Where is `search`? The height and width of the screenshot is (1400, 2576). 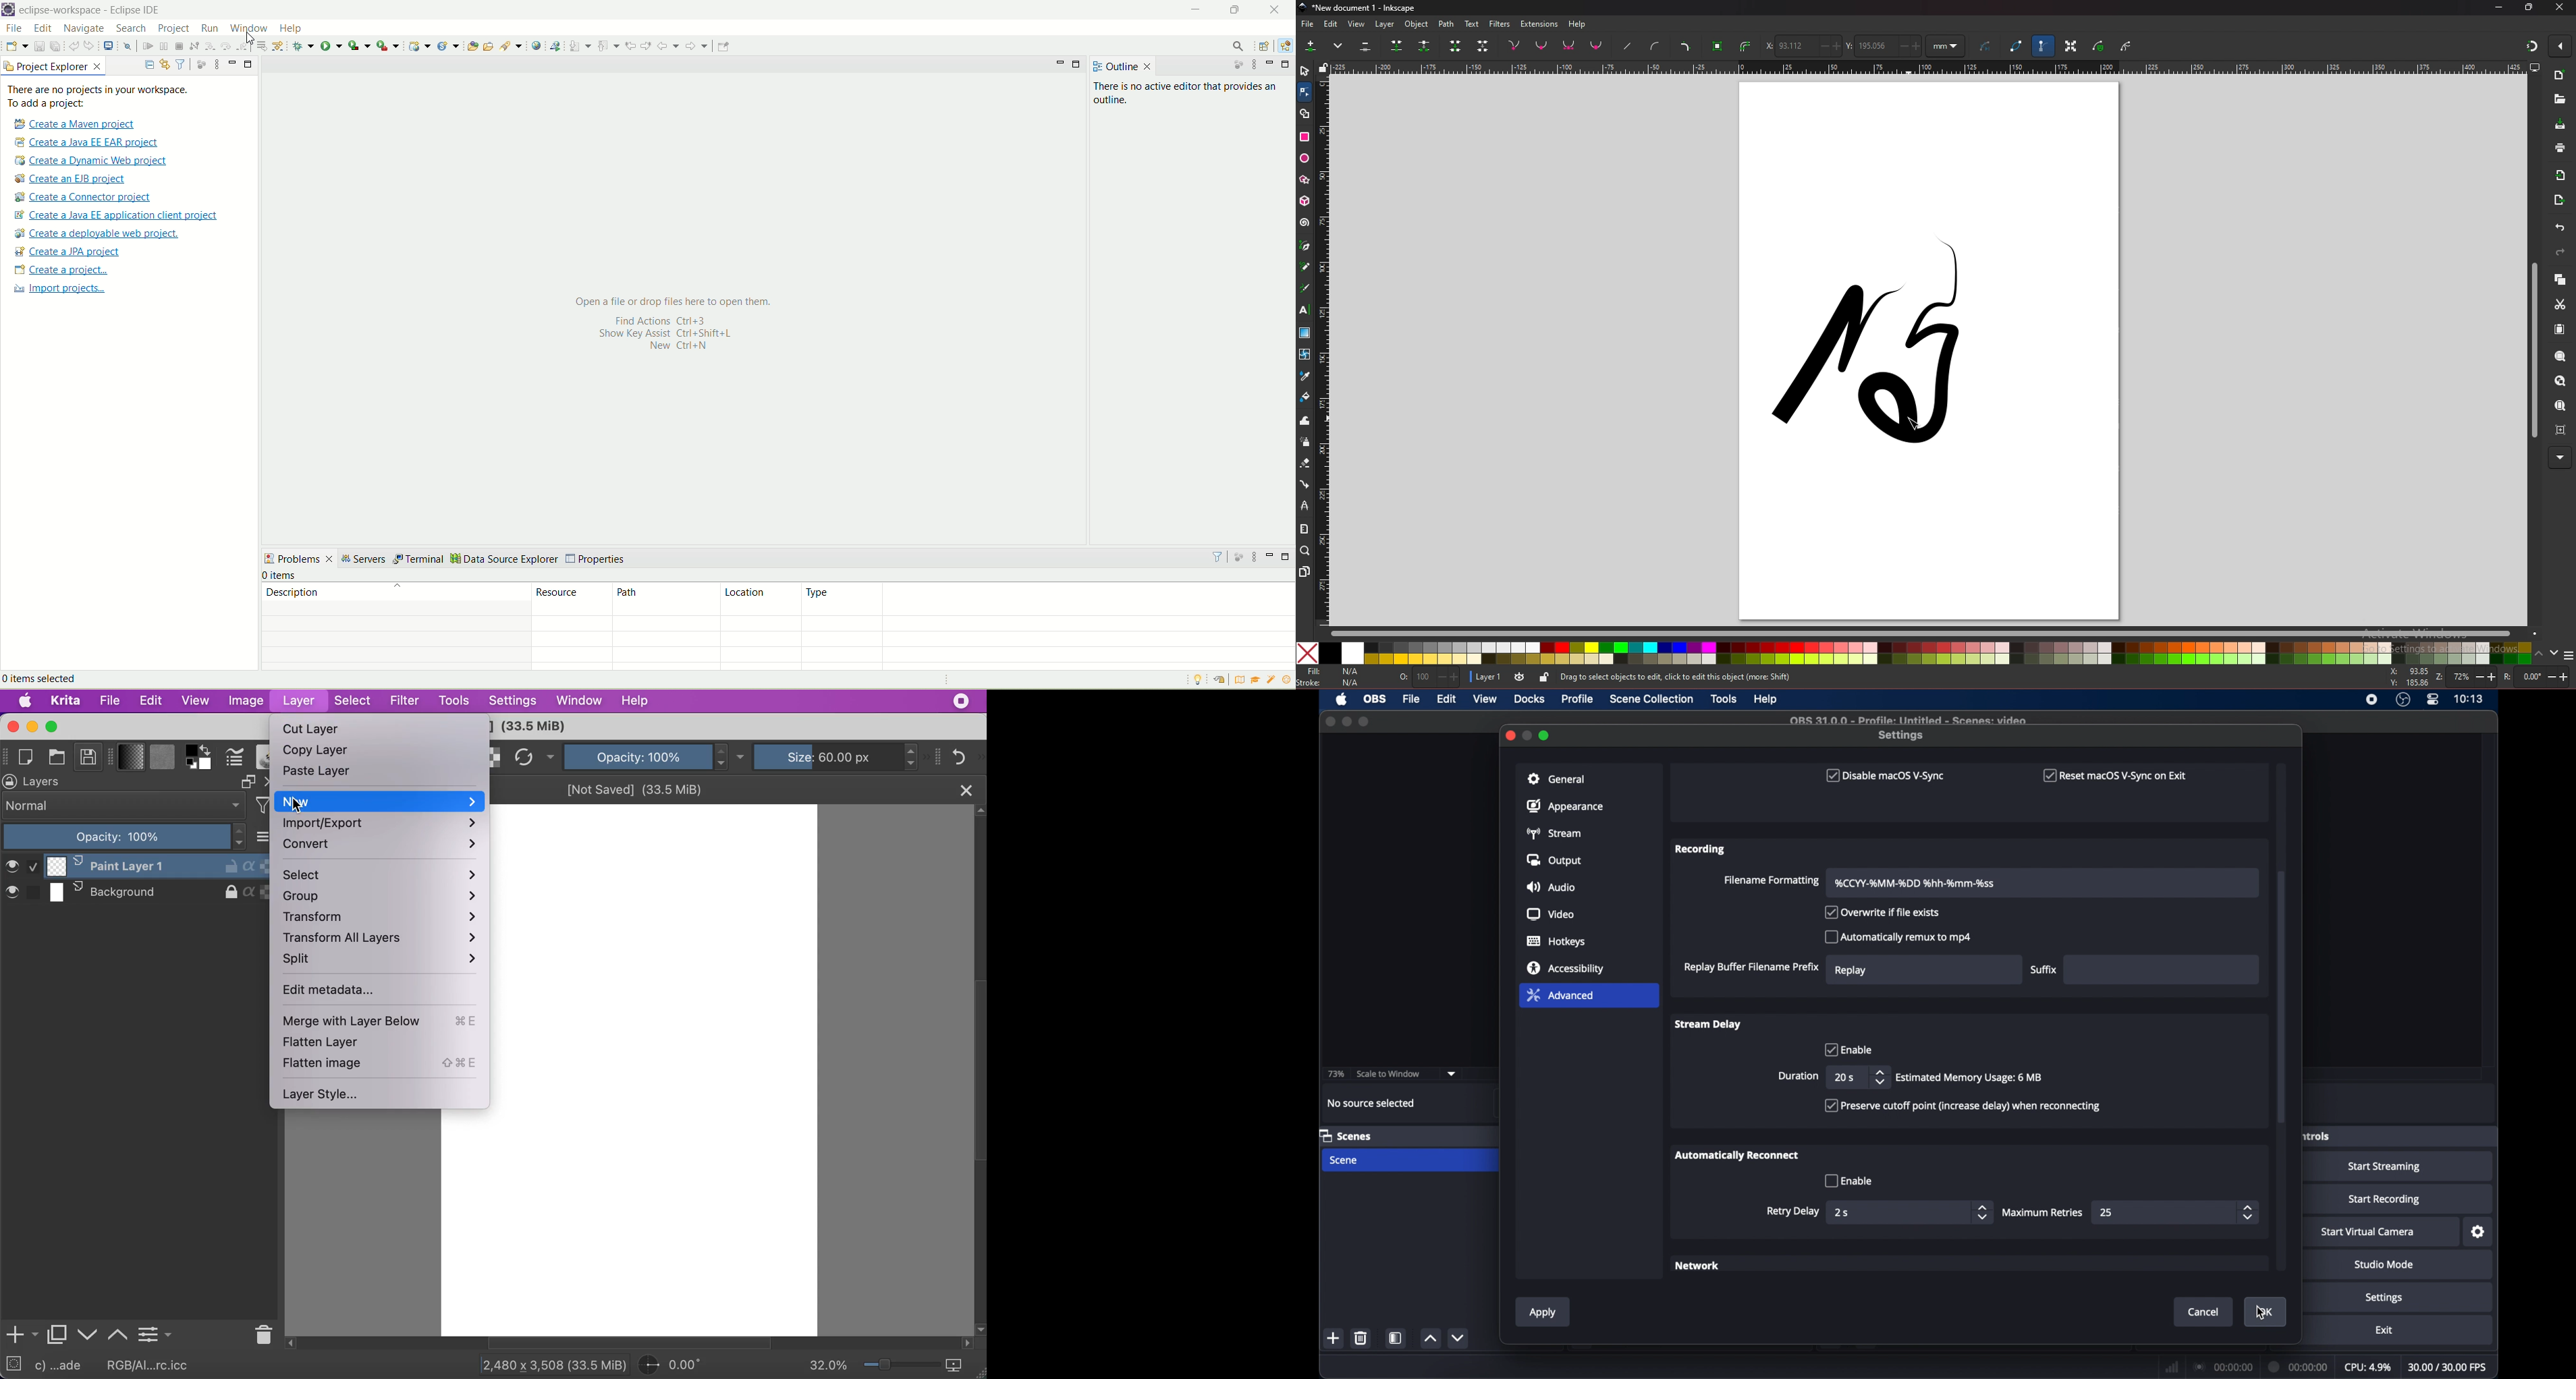 search is located at coordinates (128, 29).